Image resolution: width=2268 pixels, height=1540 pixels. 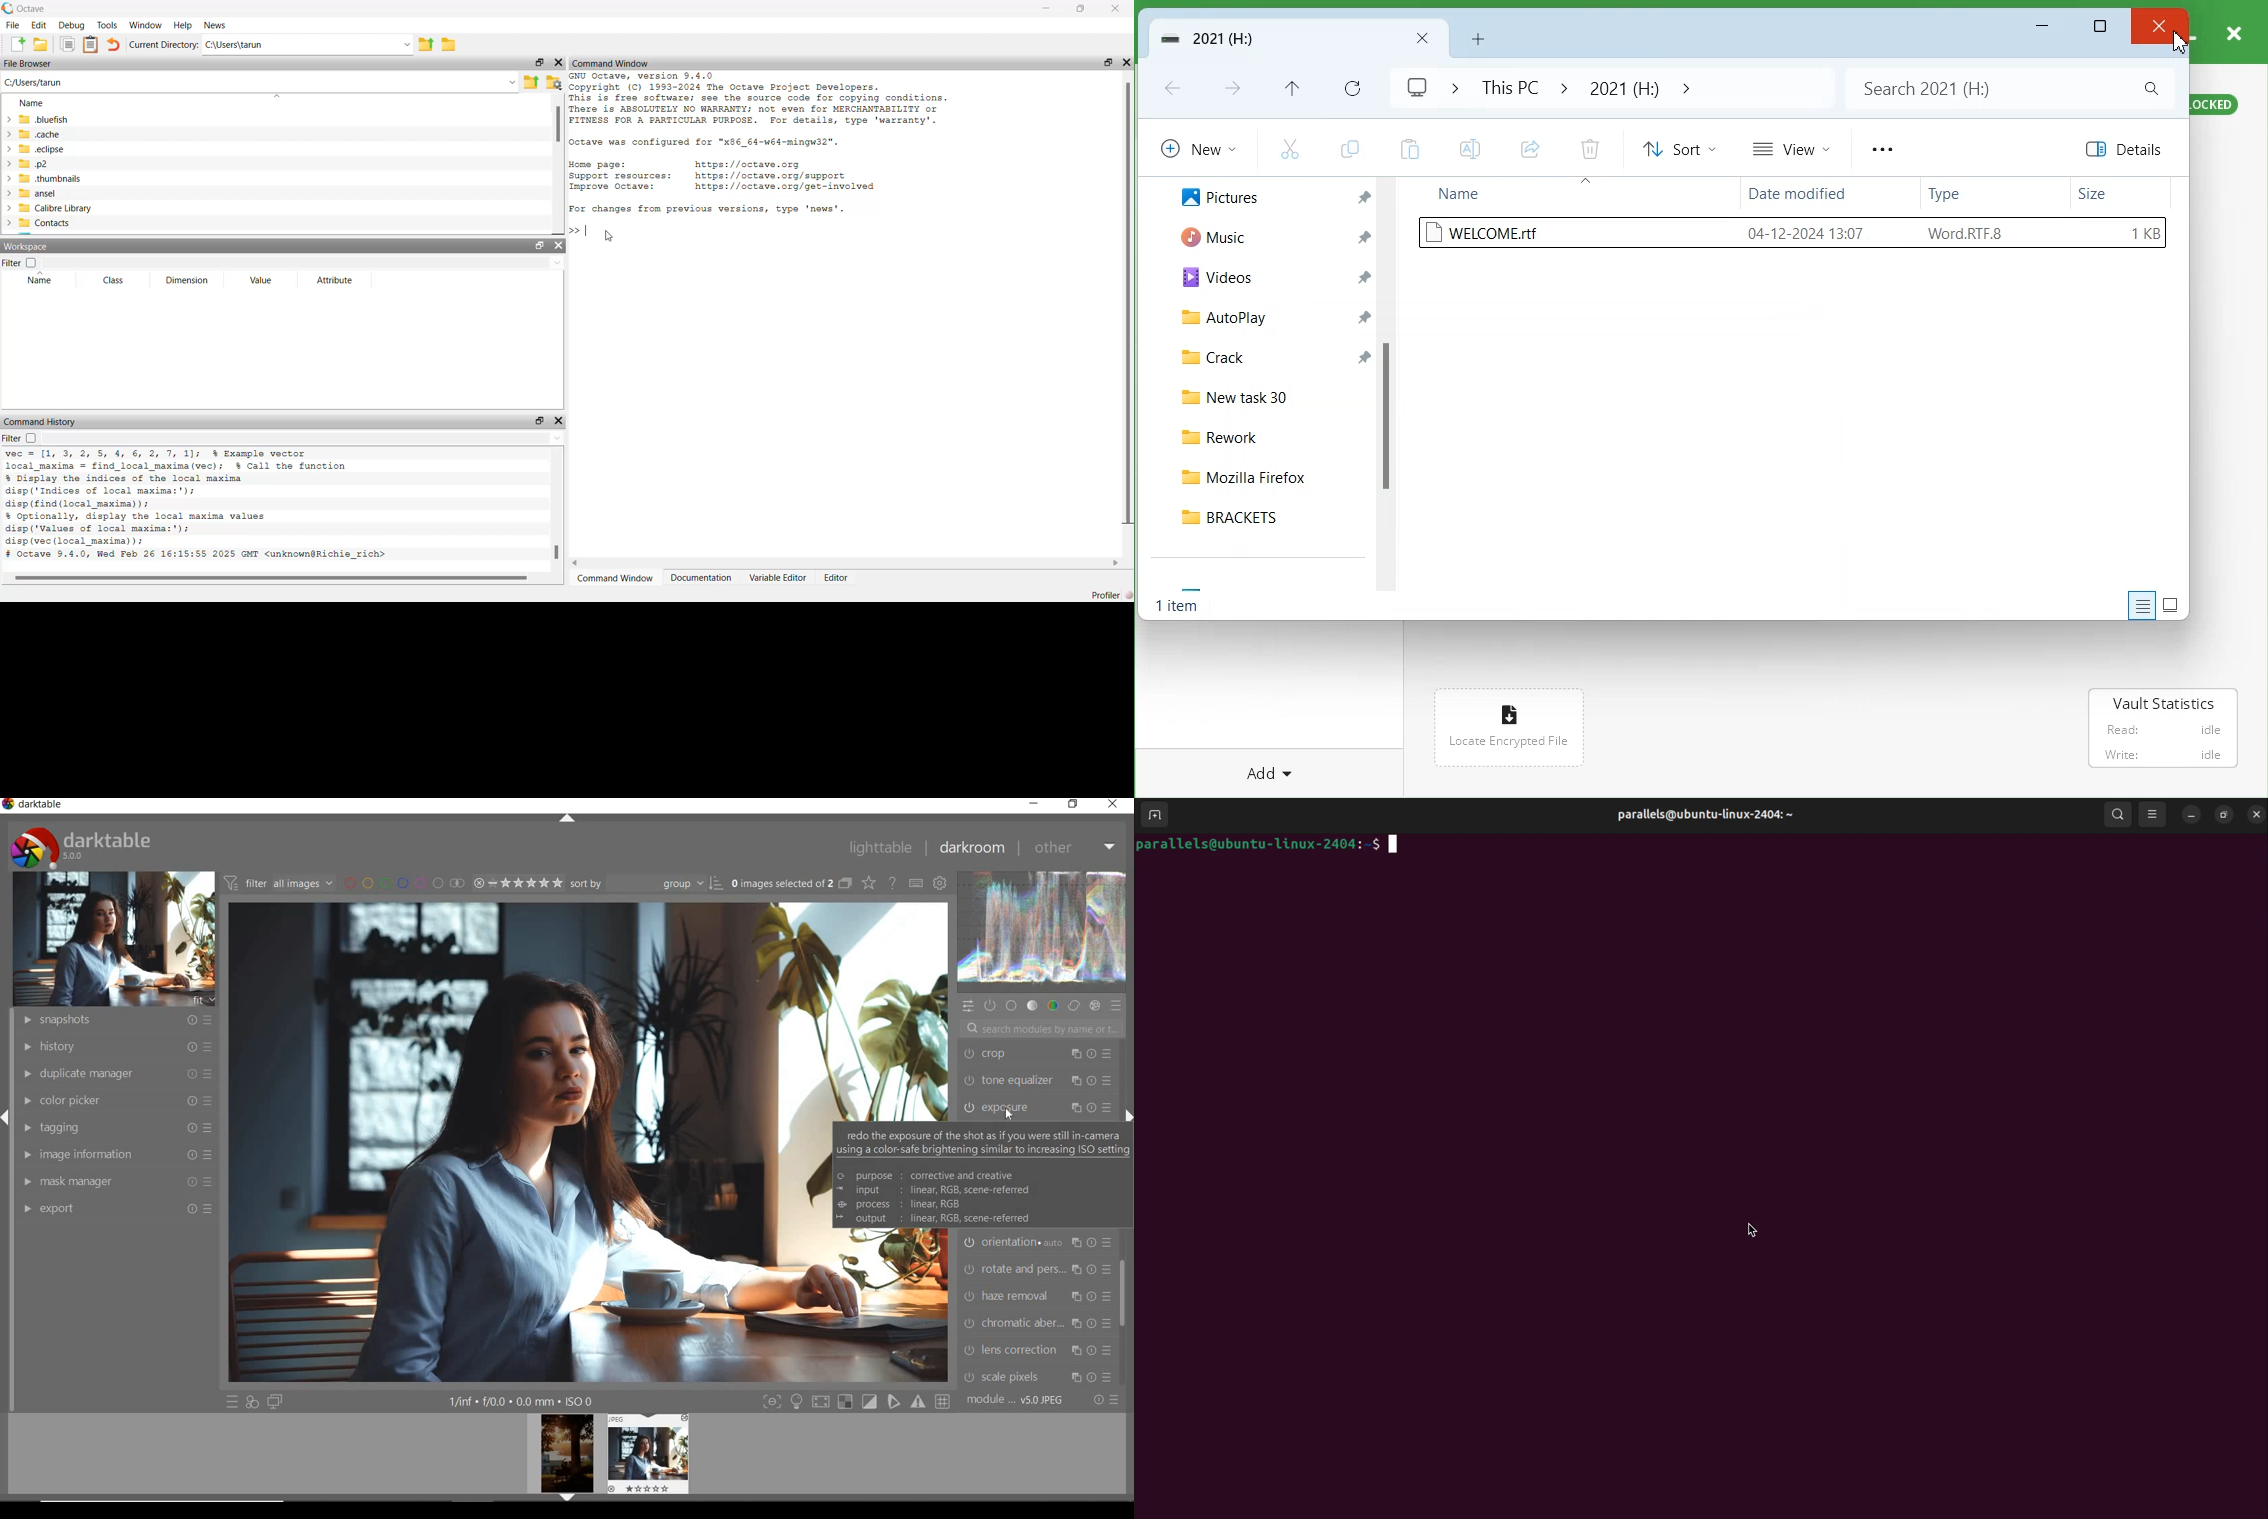 I want to click on Go Back , so click(x=1175, y=89).